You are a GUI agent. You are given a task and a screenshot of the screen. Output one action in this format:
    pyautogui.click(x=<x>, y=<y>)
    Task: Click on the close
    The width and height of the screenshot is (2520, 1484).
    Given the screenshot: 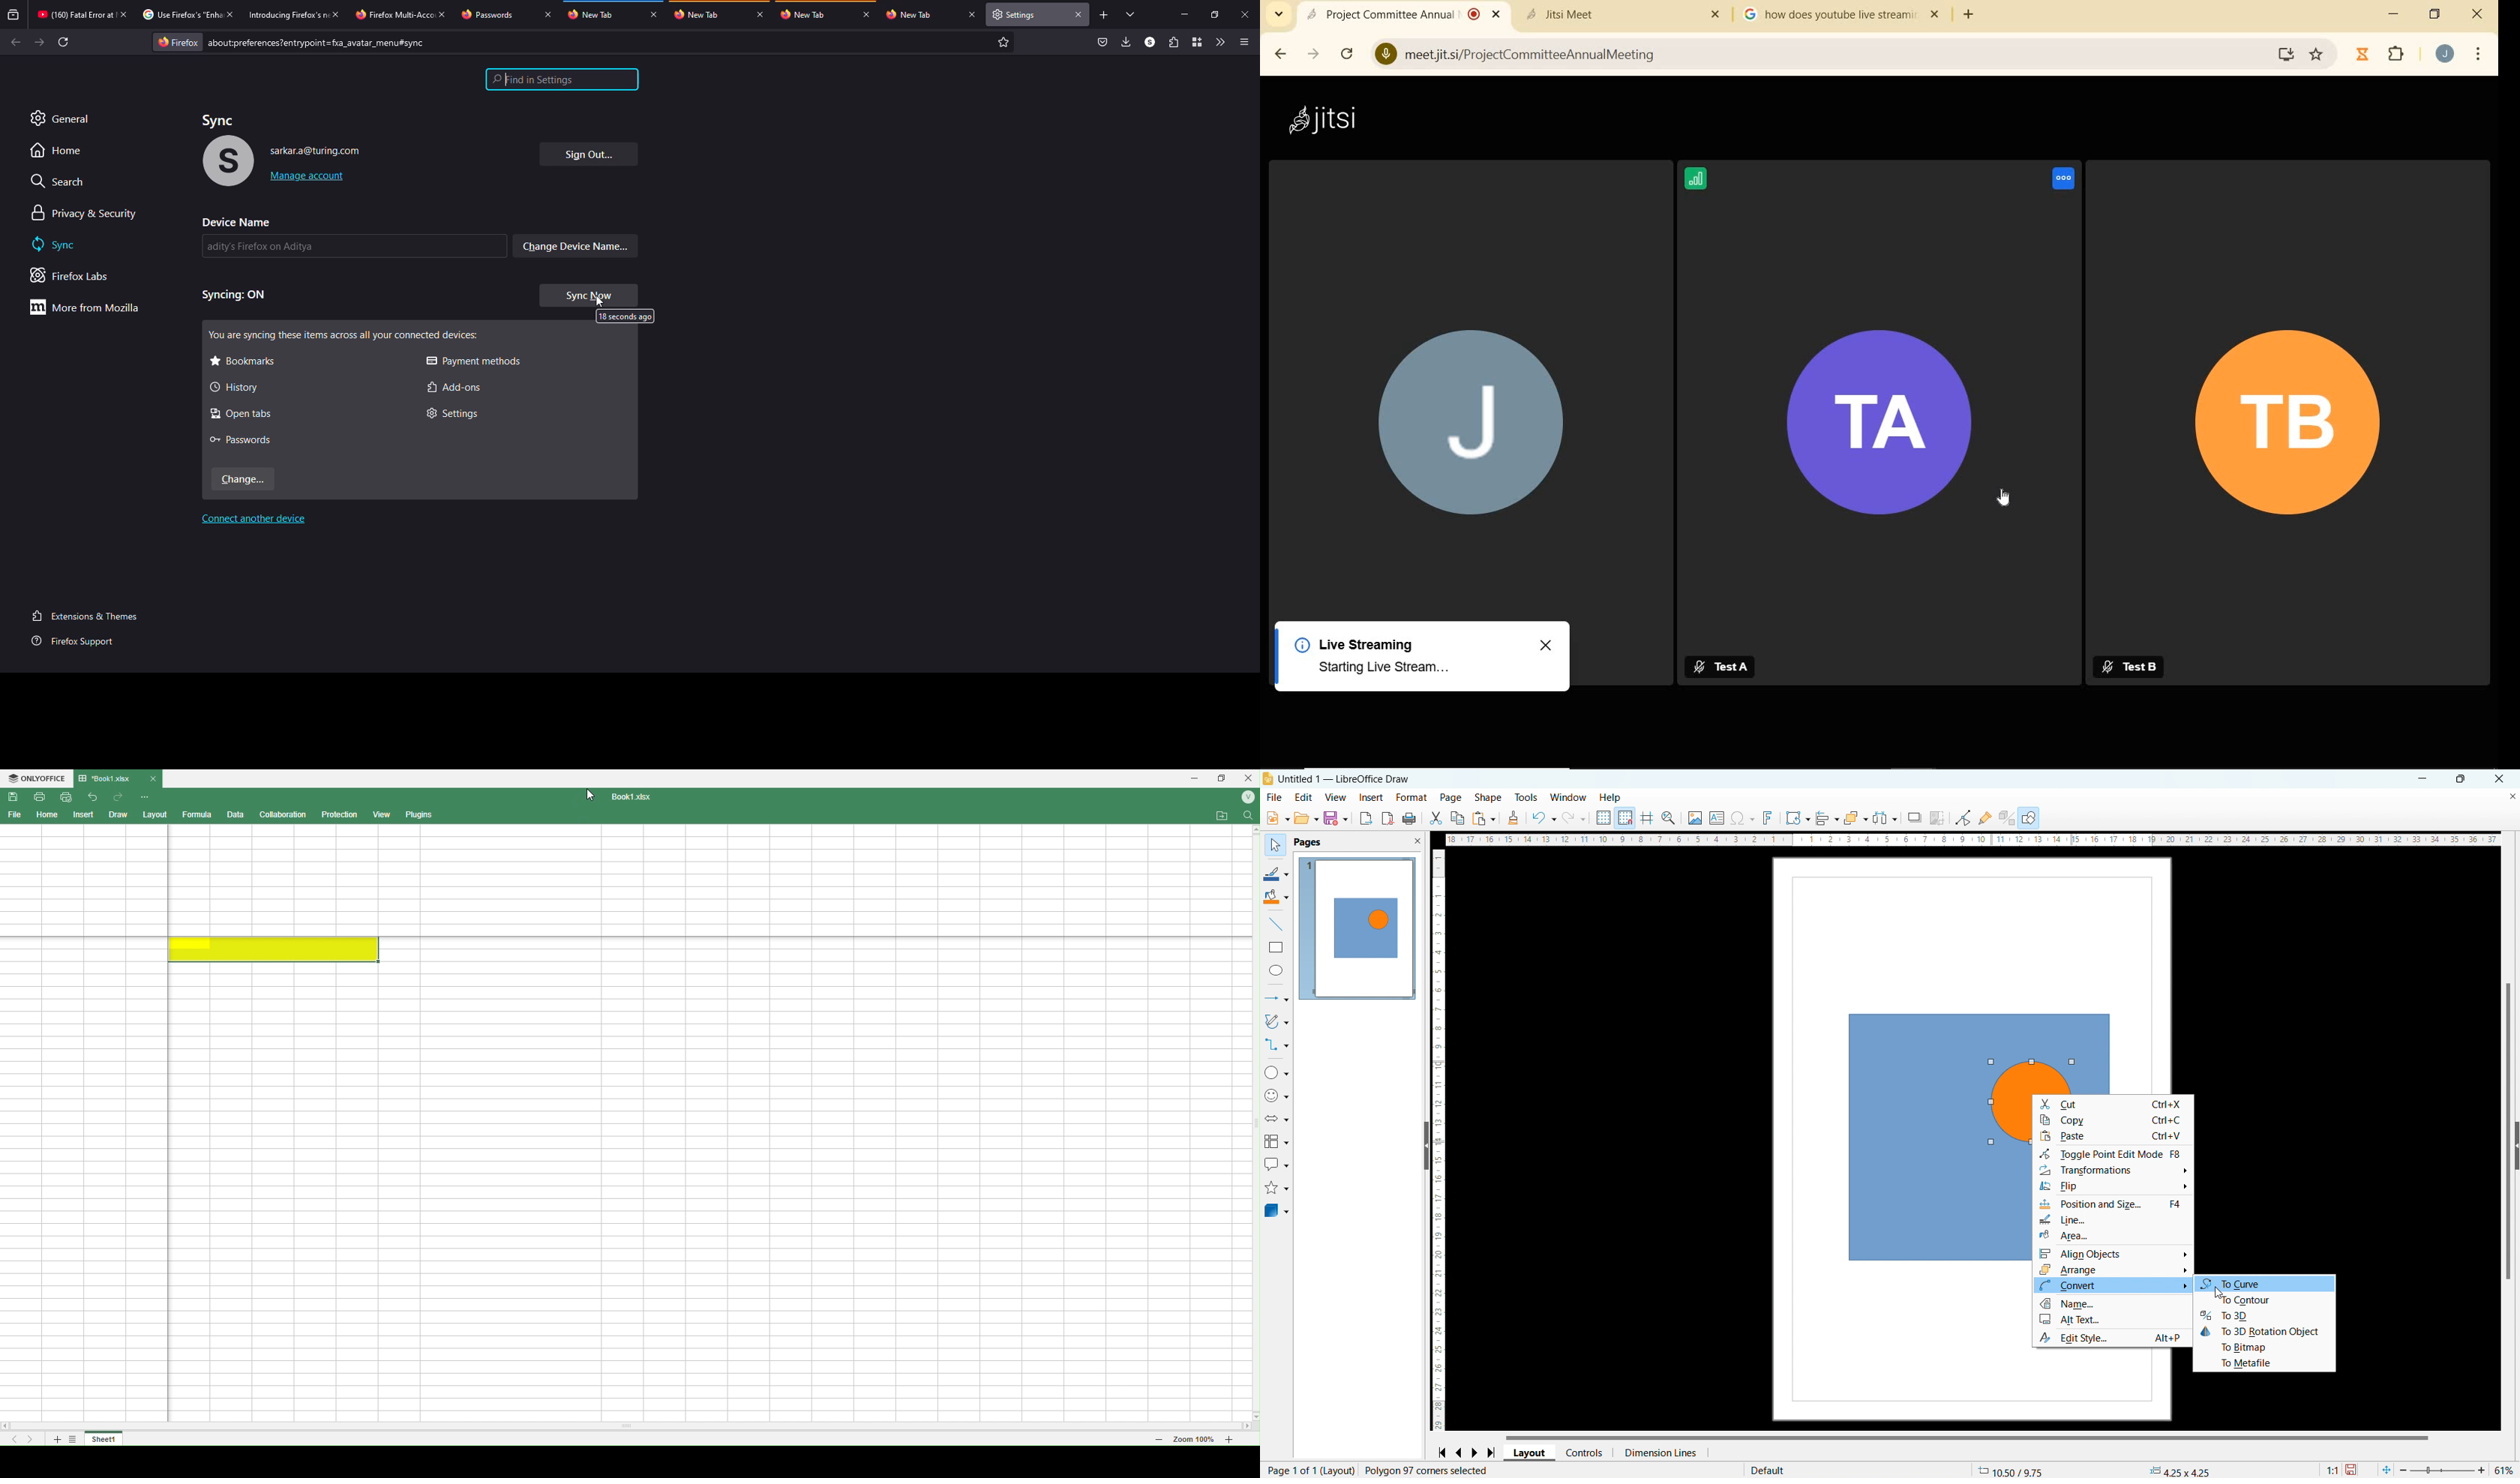 What is the action you would take?
    pyautogui.click(x=973, y=14)
    